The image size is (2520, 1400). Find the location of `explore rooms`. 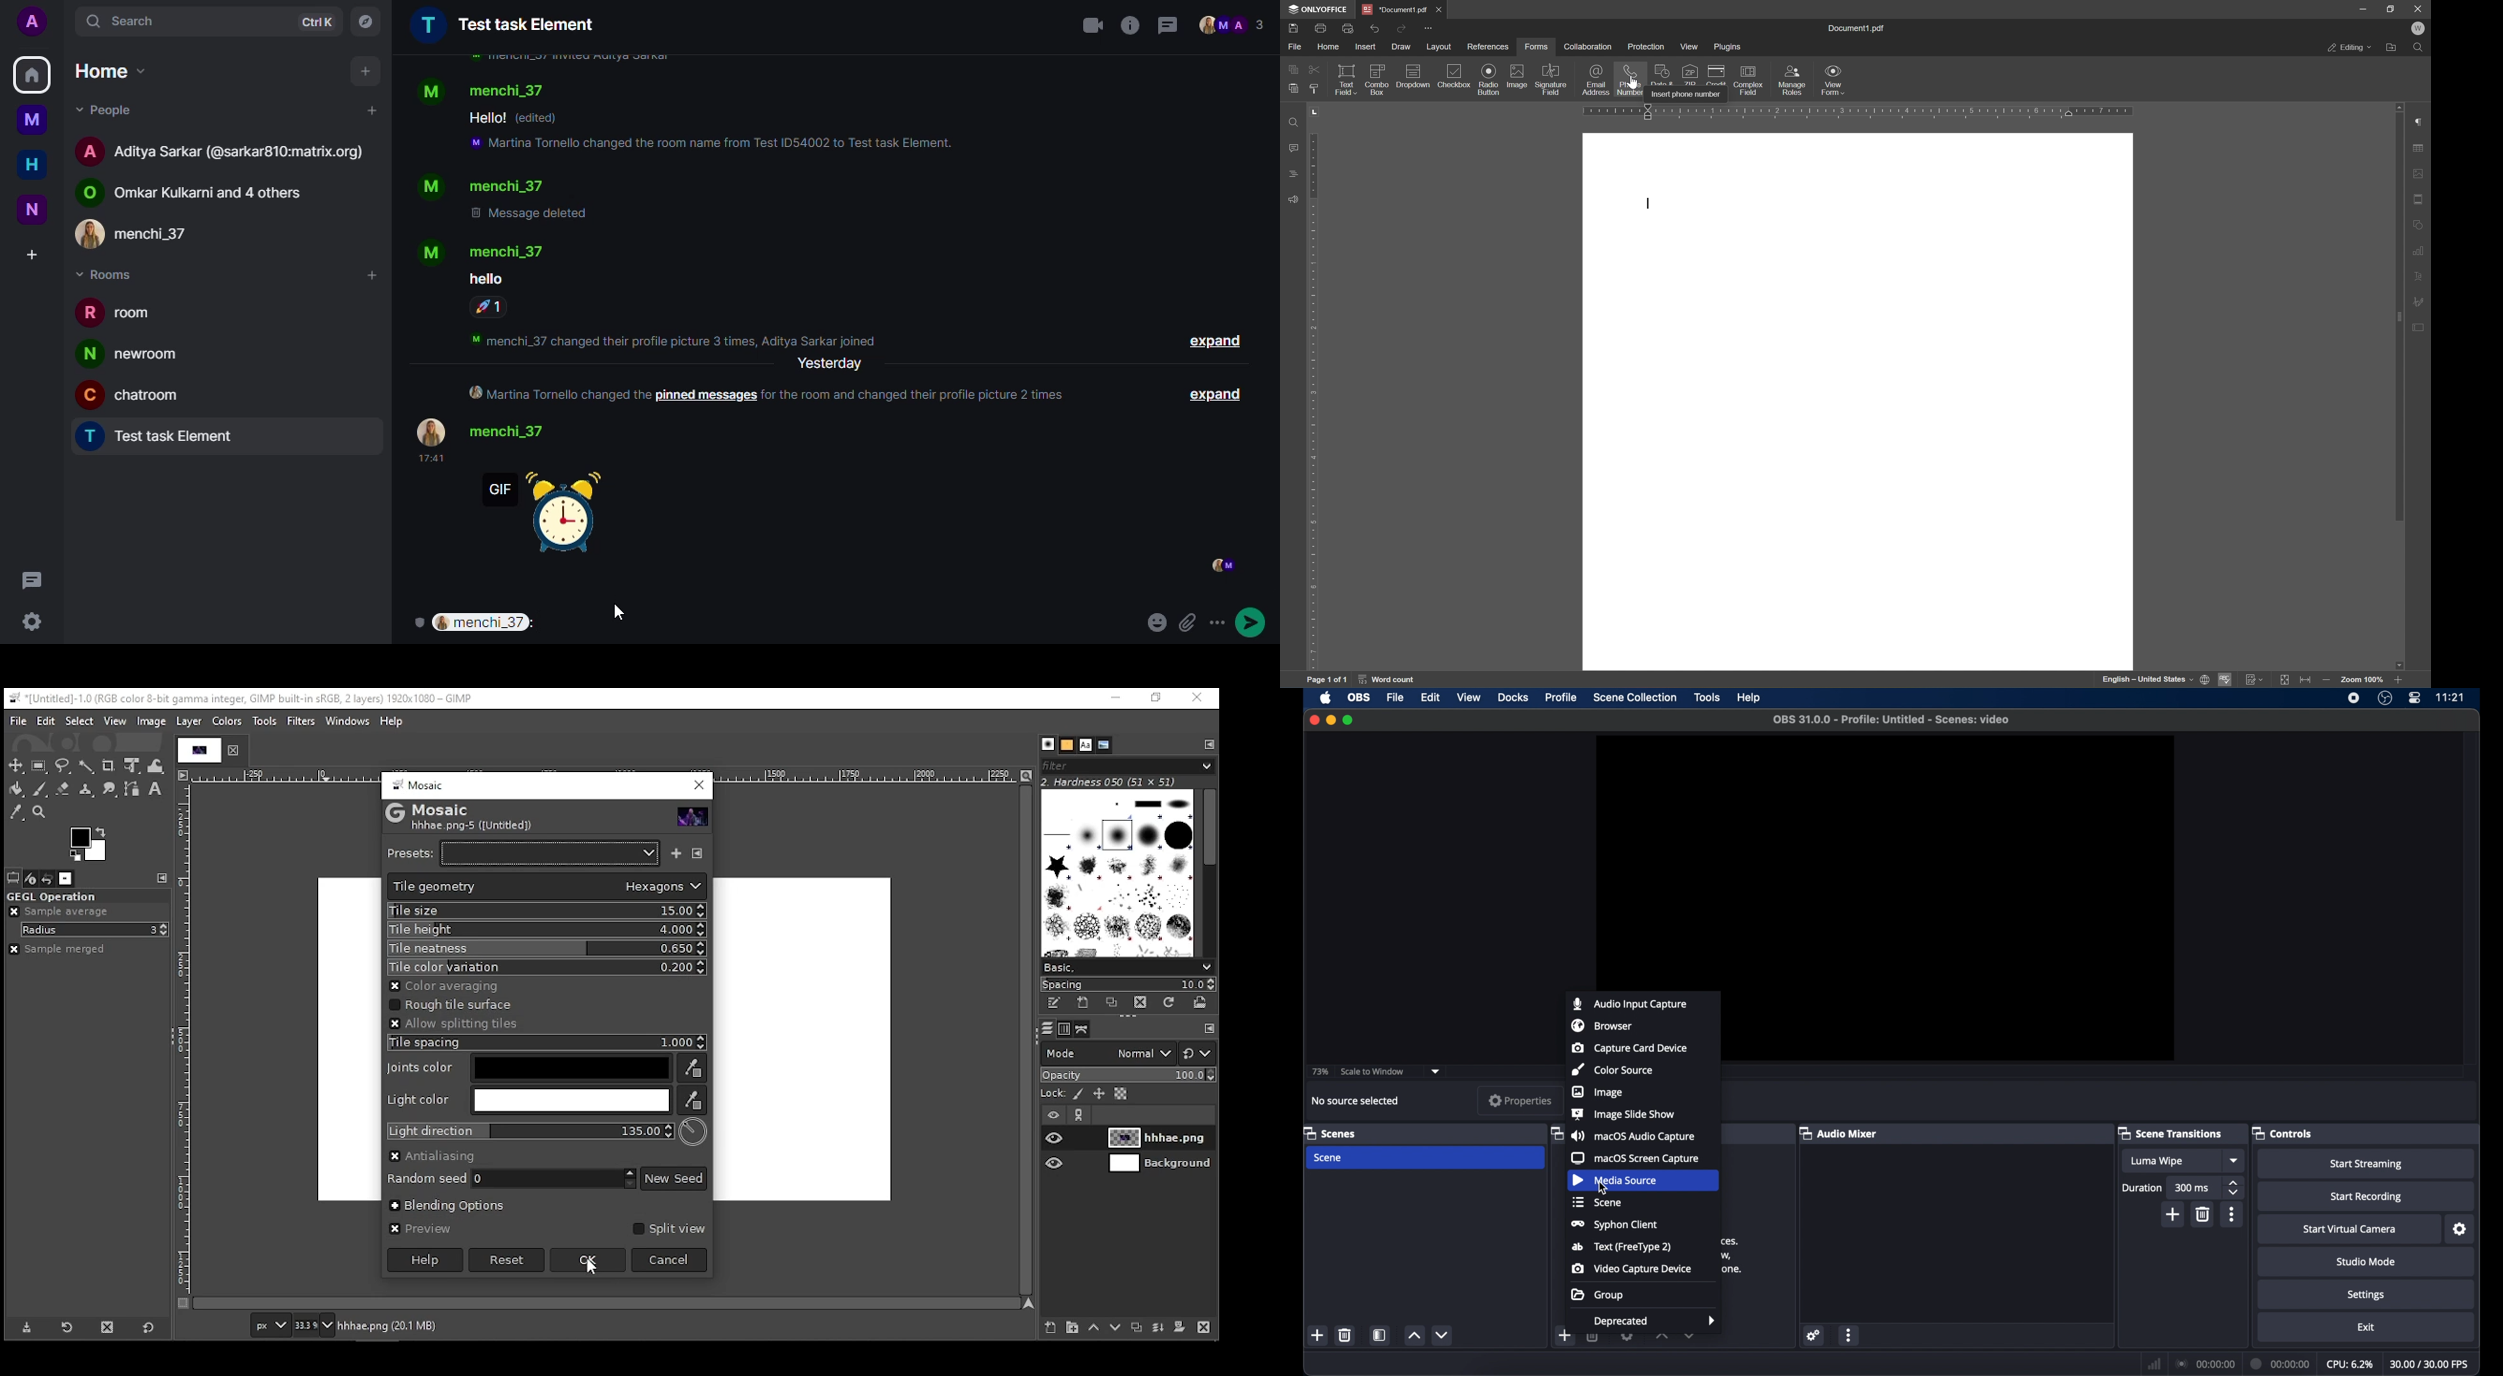

explore rooms is located at coordinates (365, 21).